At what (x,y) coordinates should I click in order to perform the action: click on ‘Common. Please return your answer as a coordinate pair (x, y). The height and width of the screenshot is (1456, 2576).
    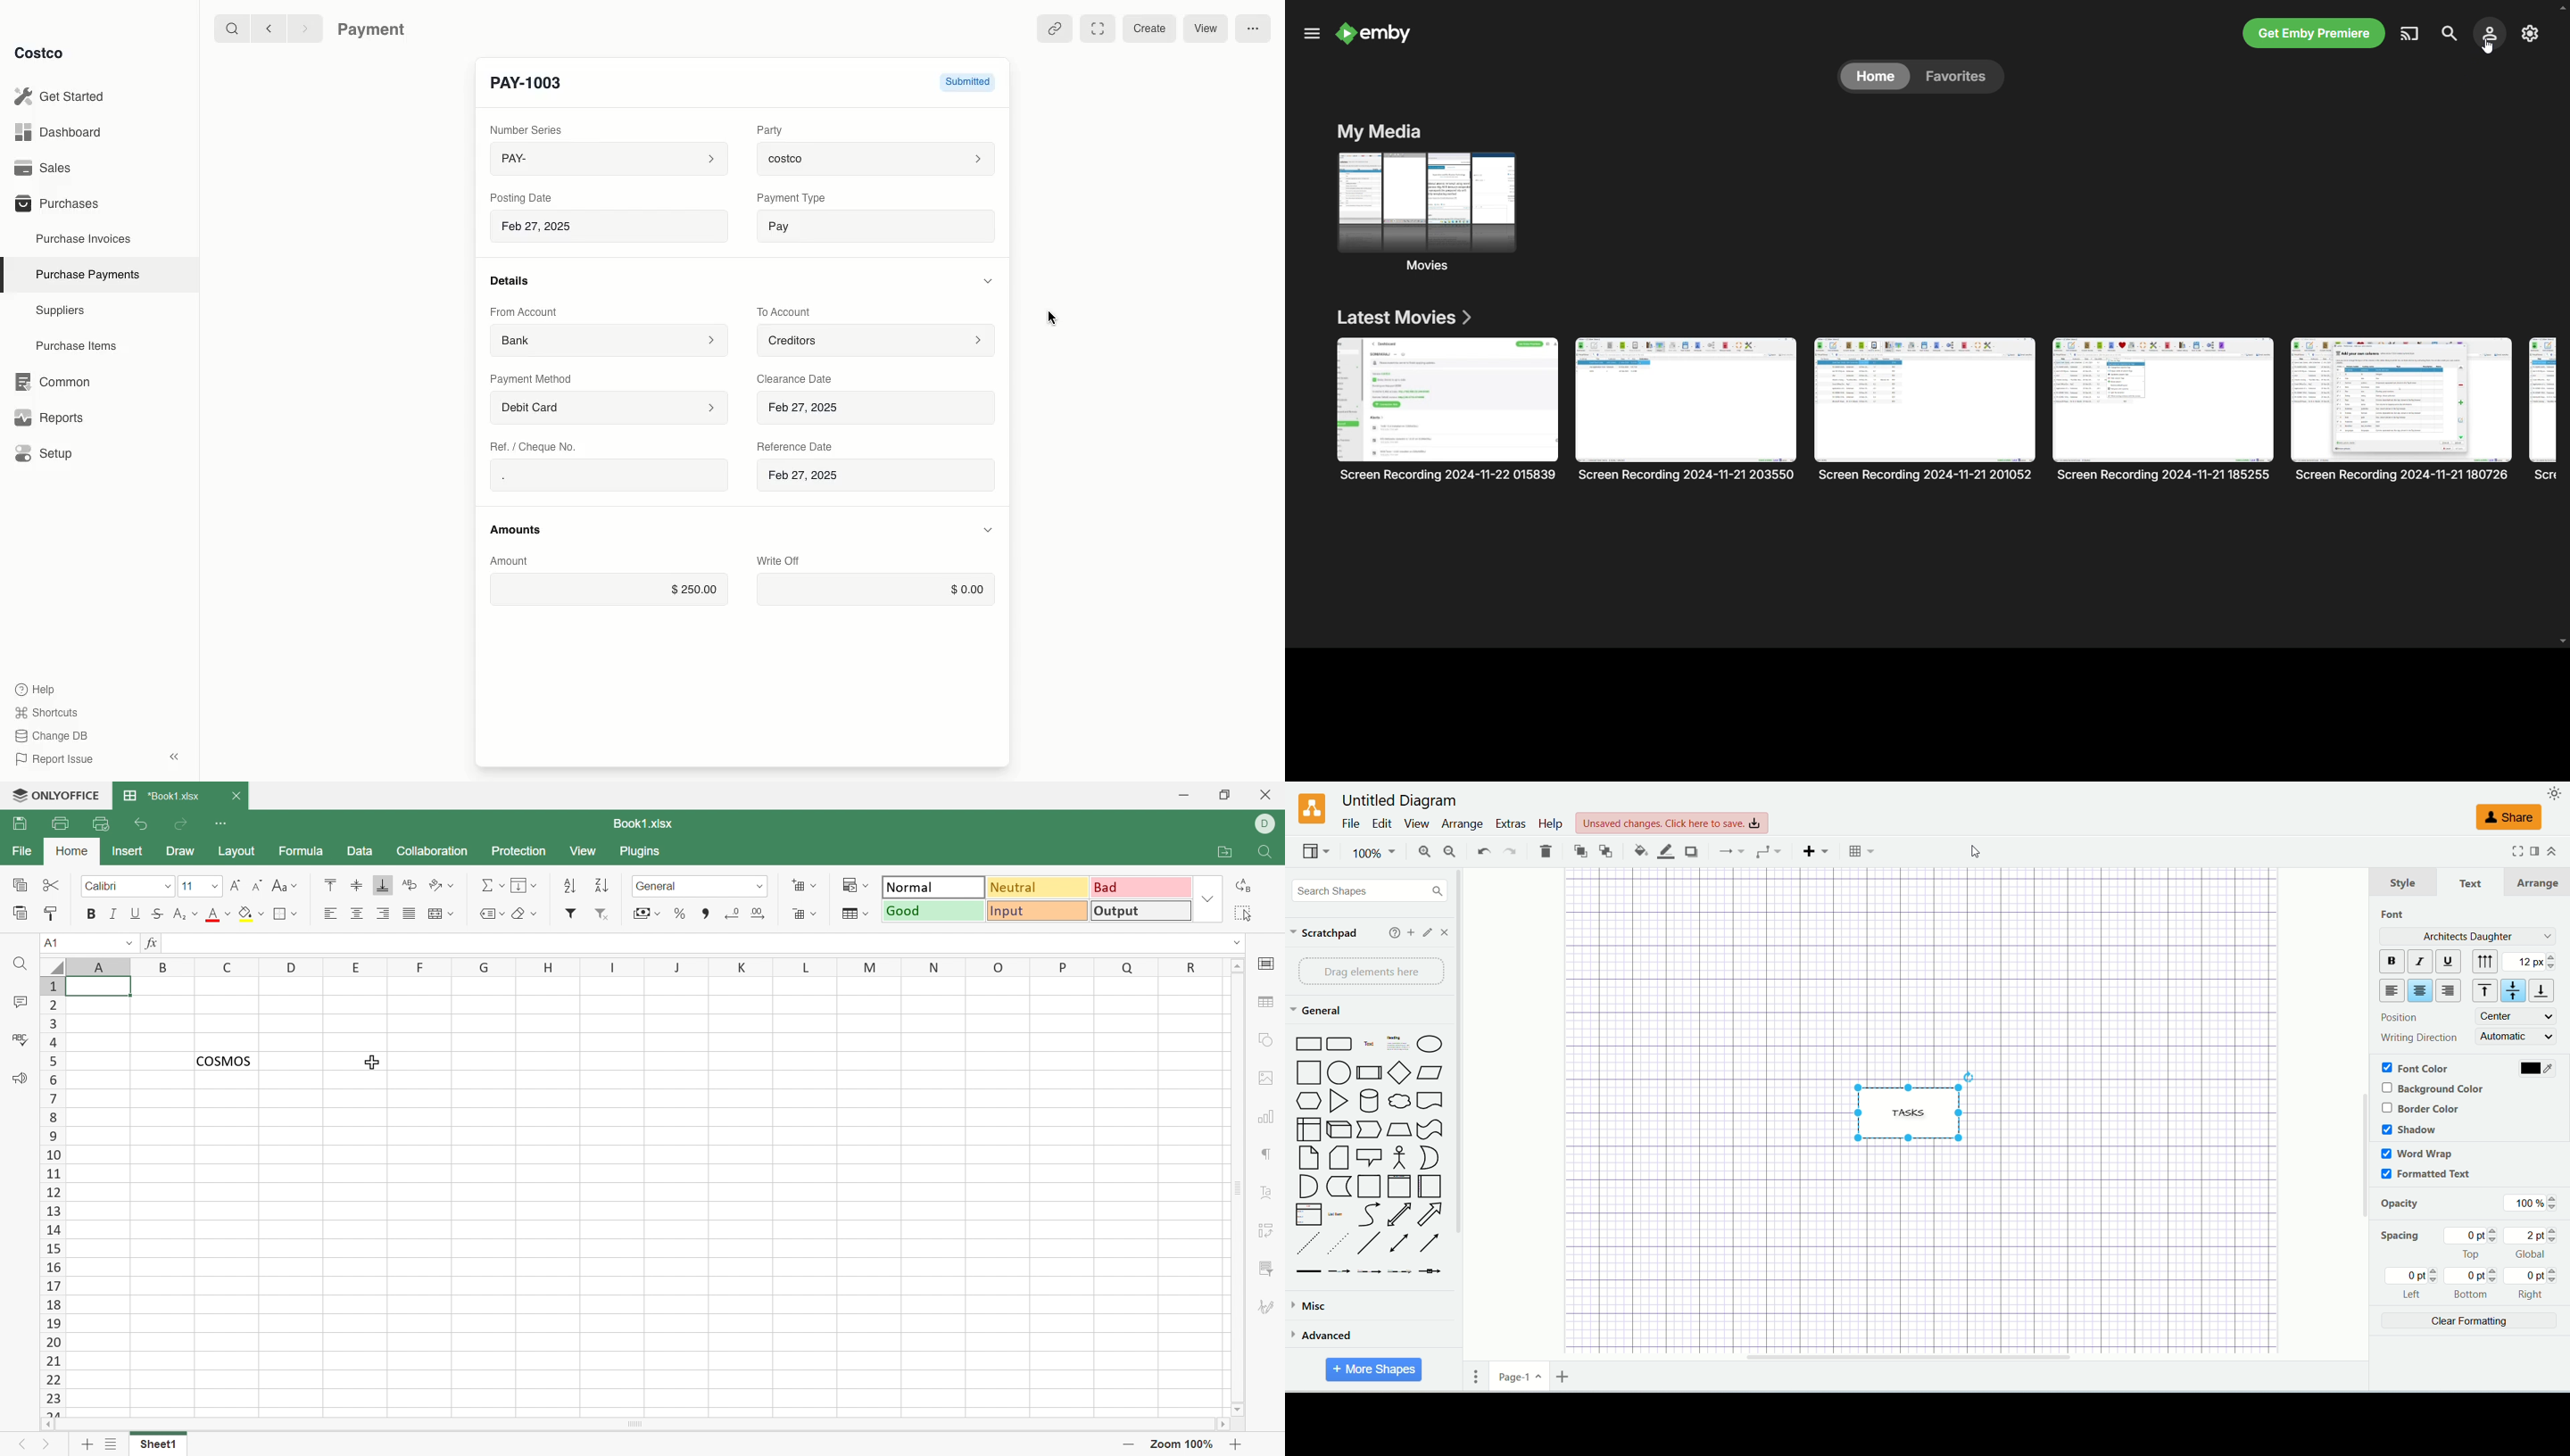
    Looking at the image, I should click on (56, 379).